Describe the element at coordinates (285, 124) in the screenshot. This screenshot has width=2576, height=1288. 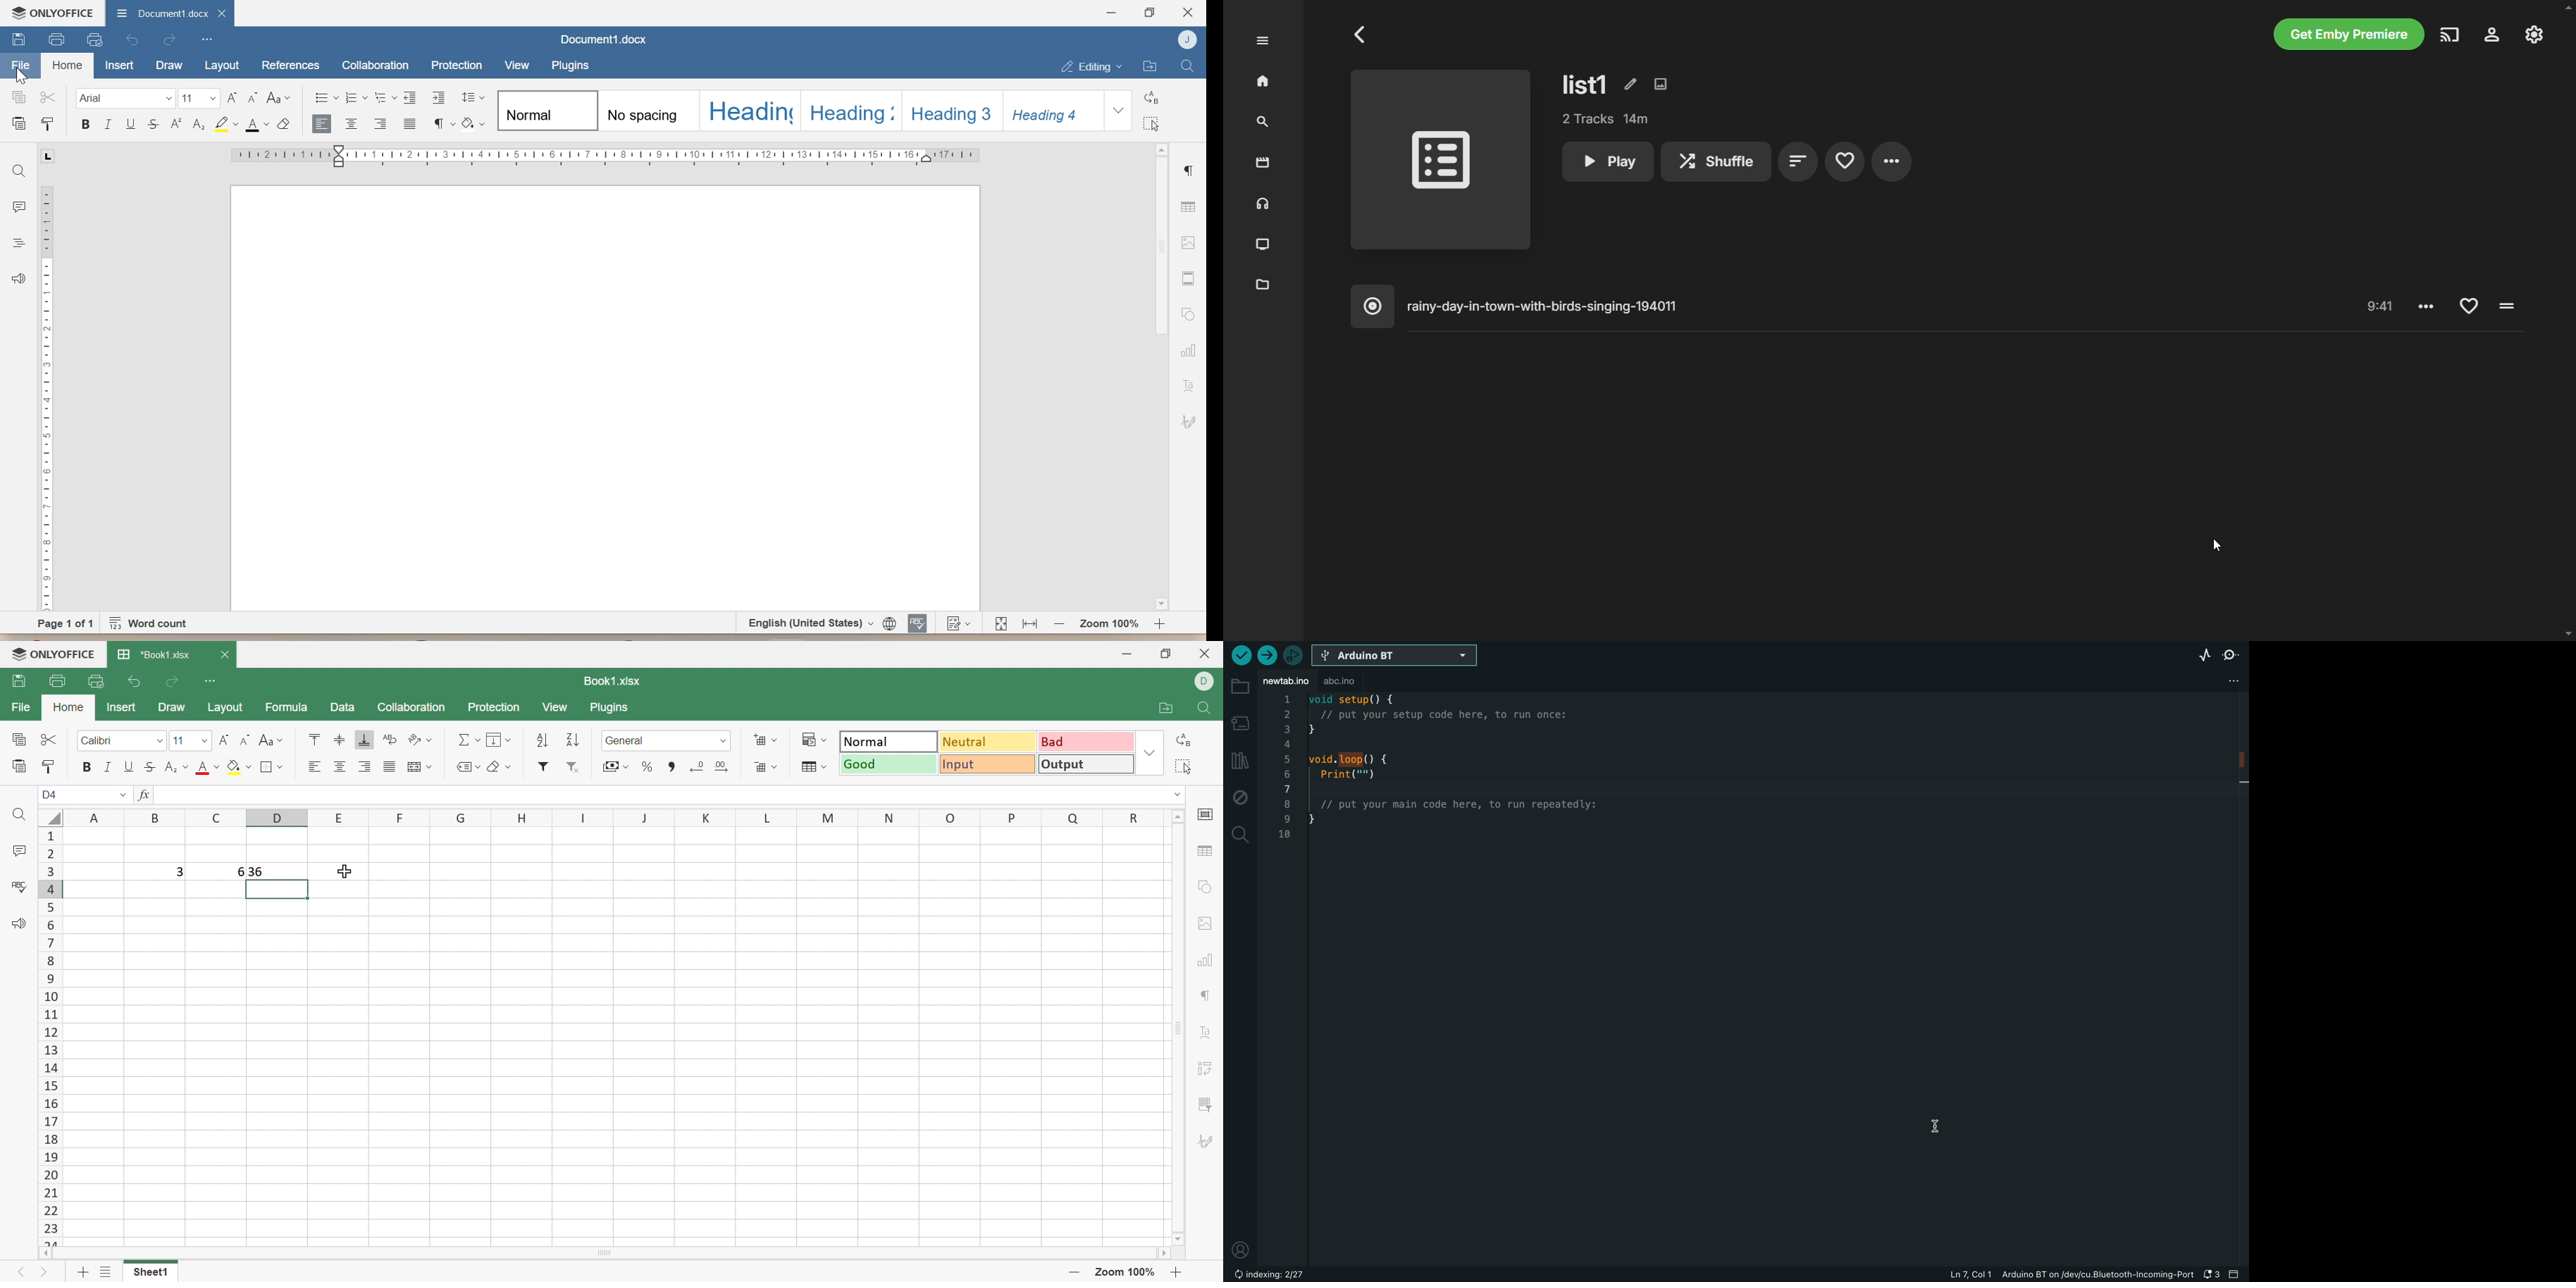
I see `Clear style` at that location.